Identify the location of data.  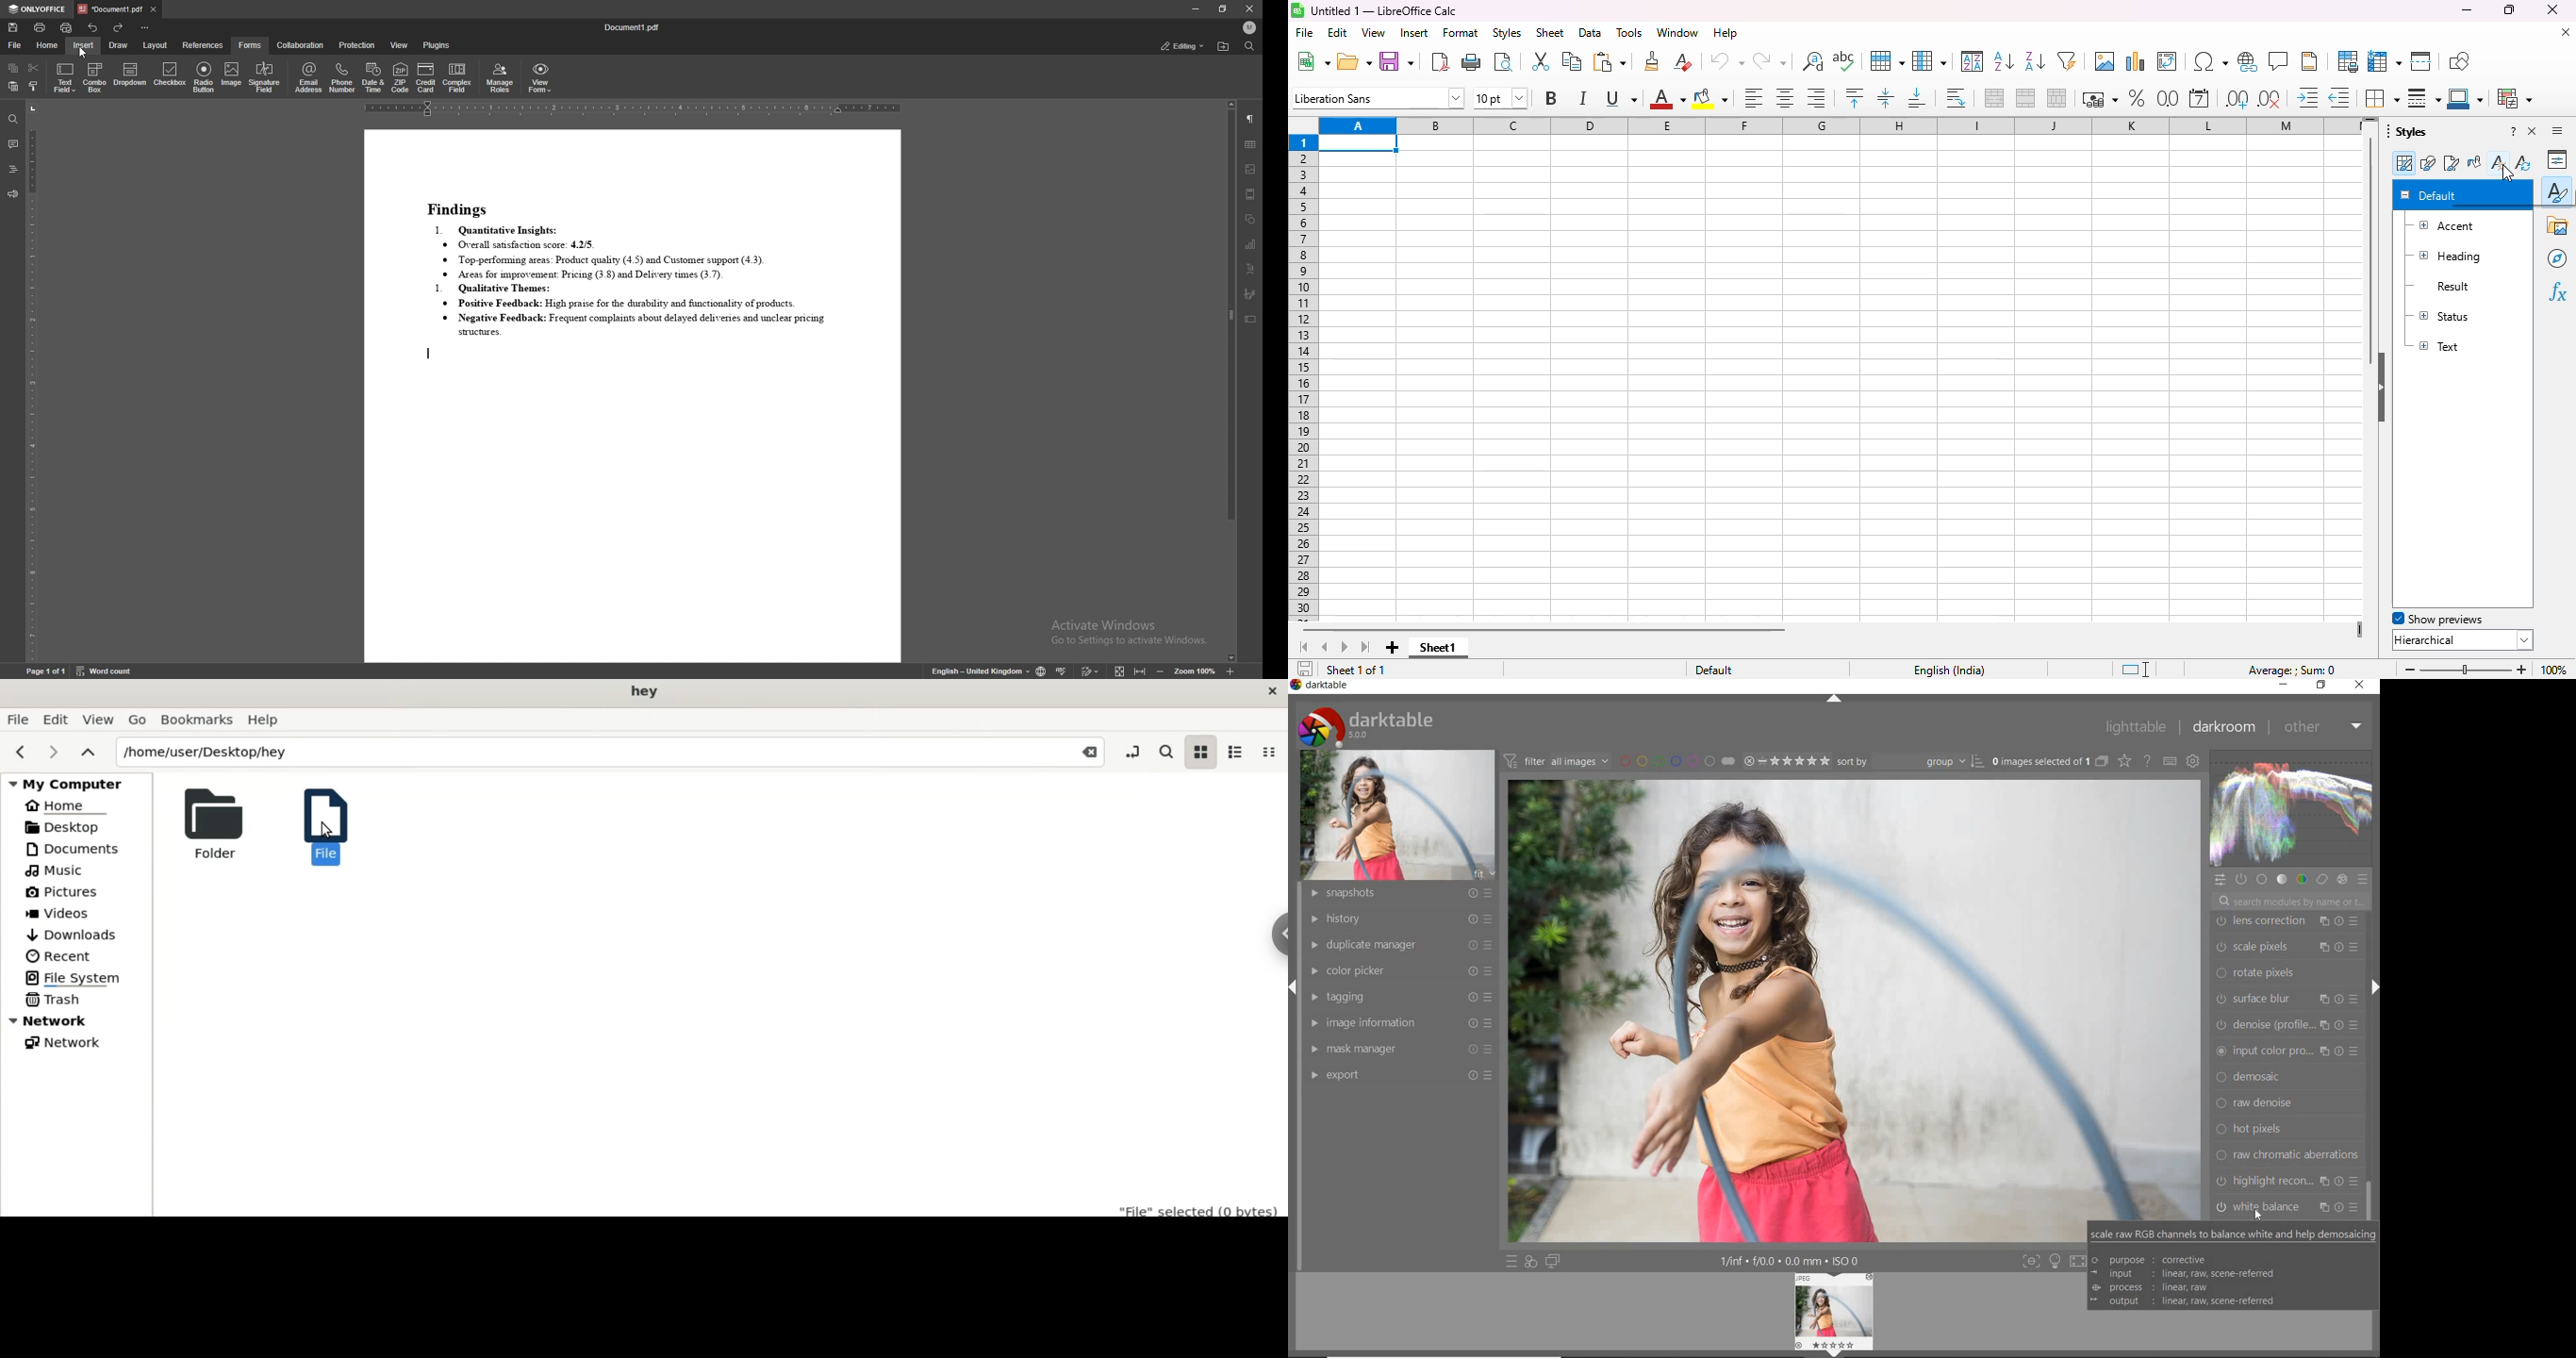
(1591, 33).